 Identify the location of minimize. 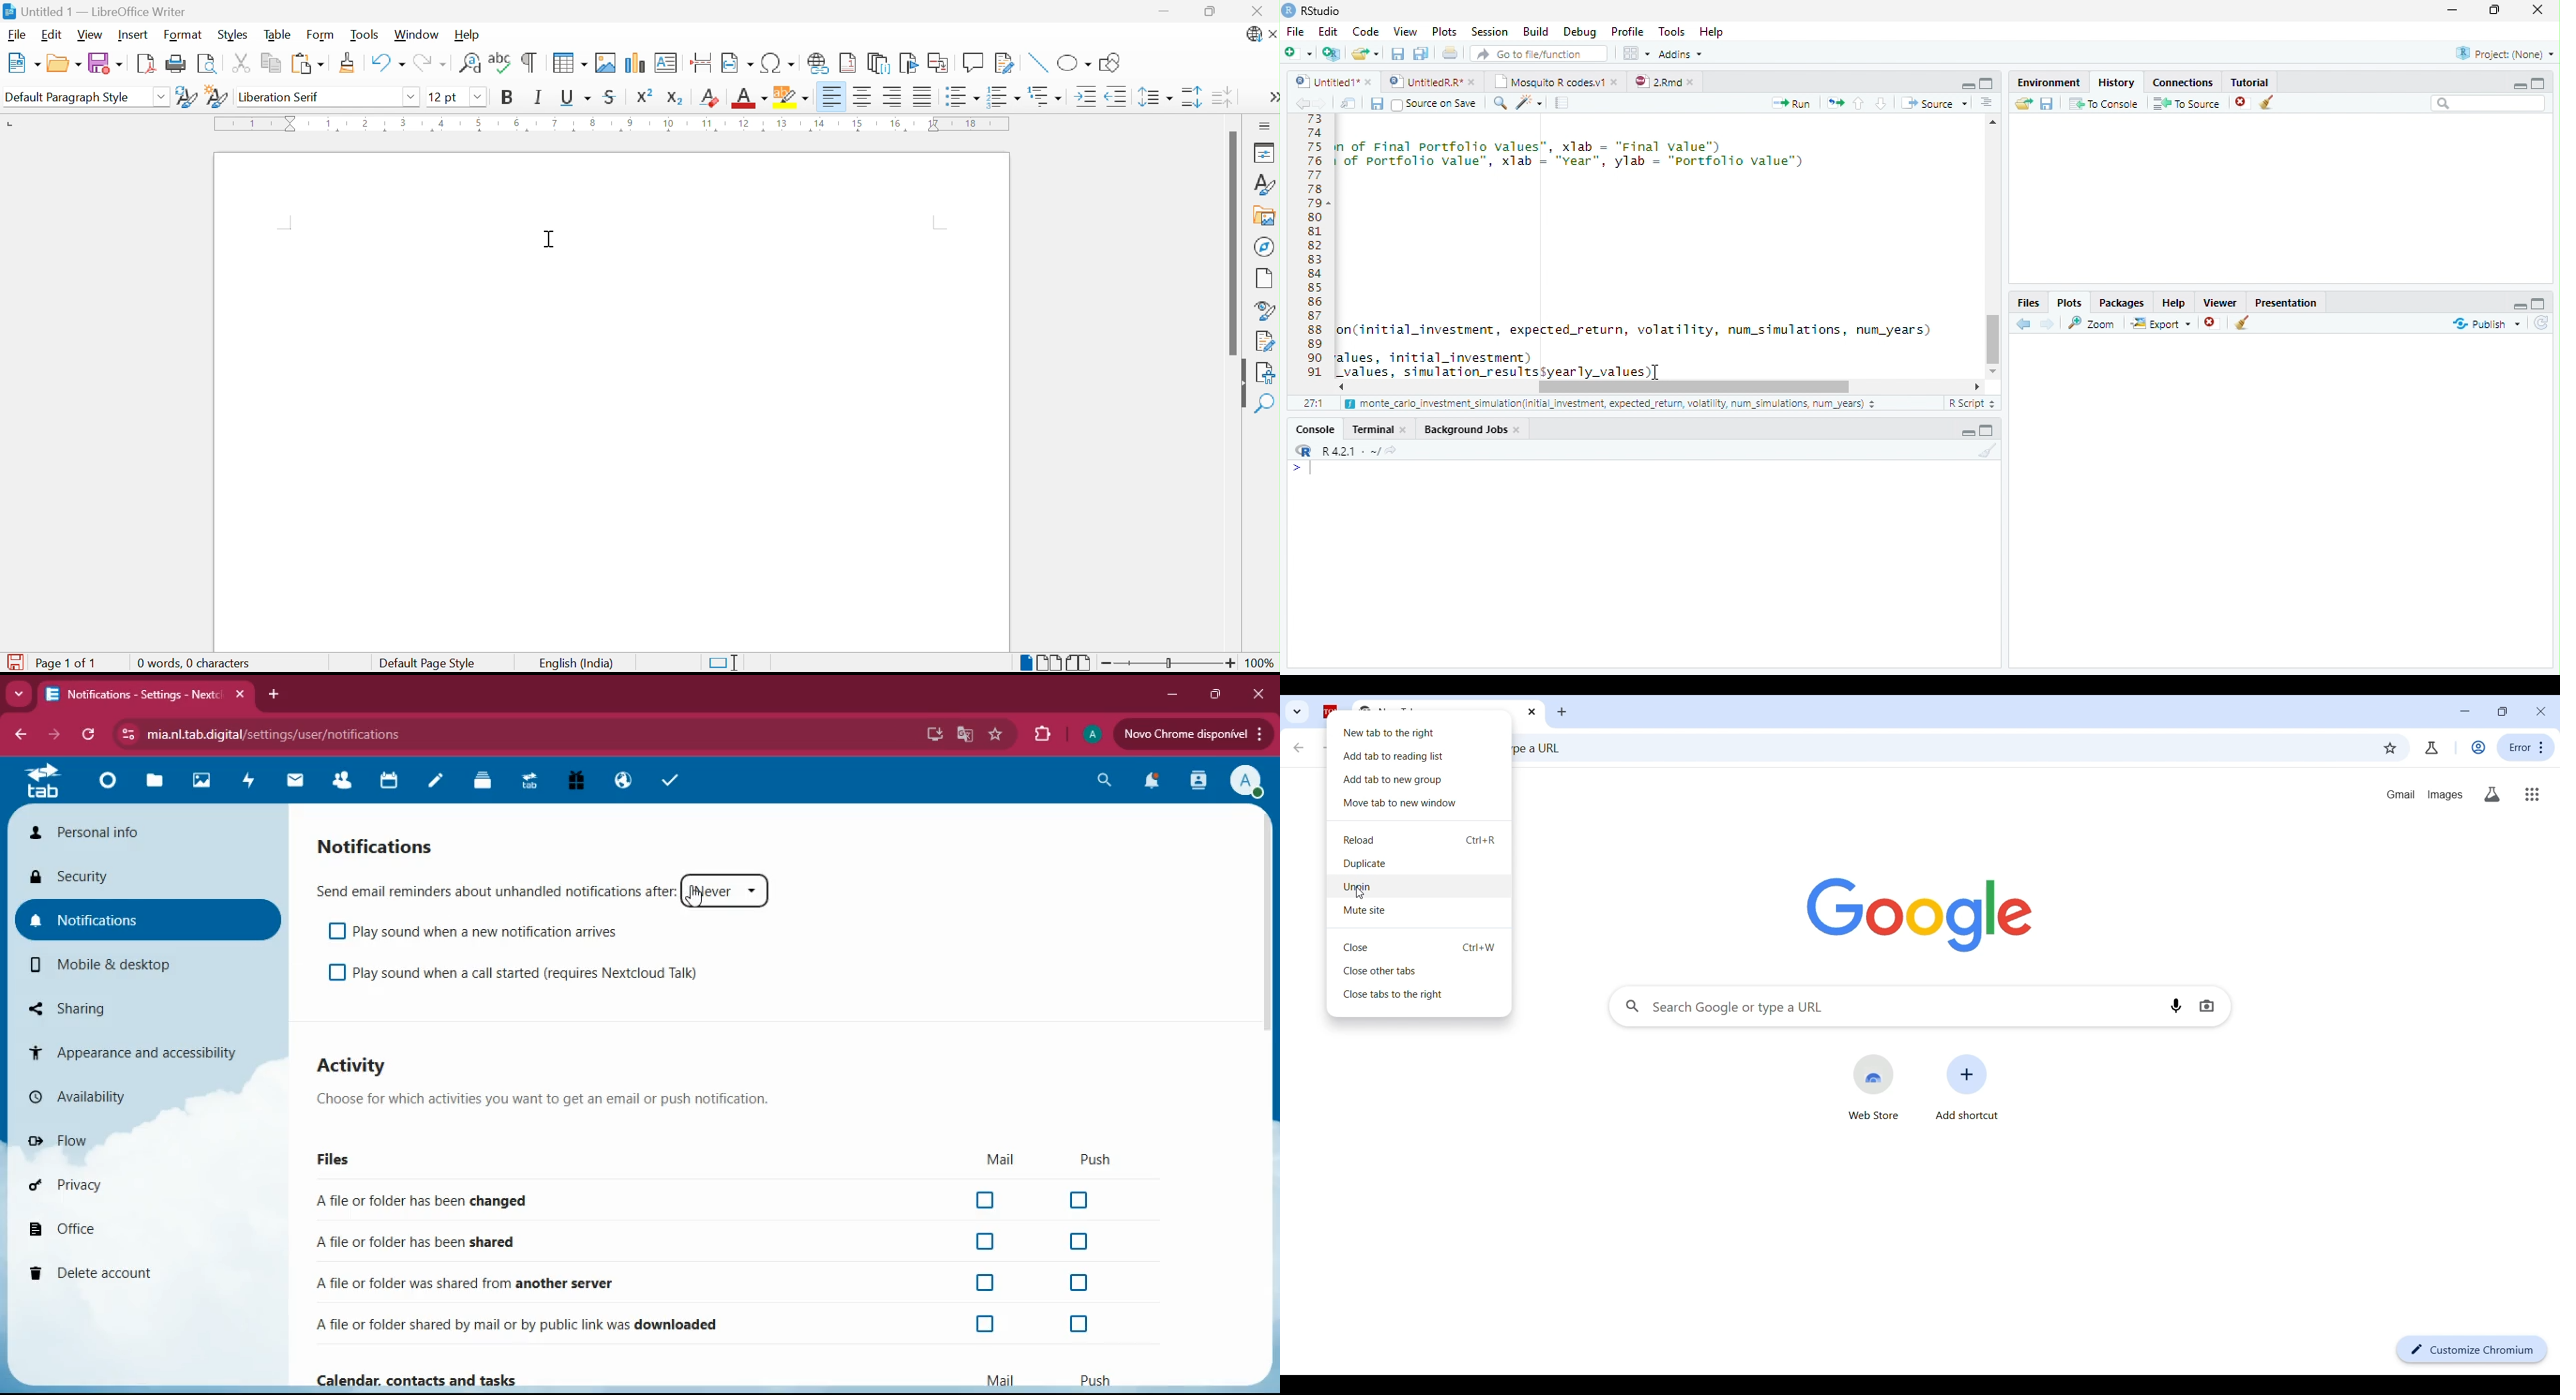
(1175, 694).